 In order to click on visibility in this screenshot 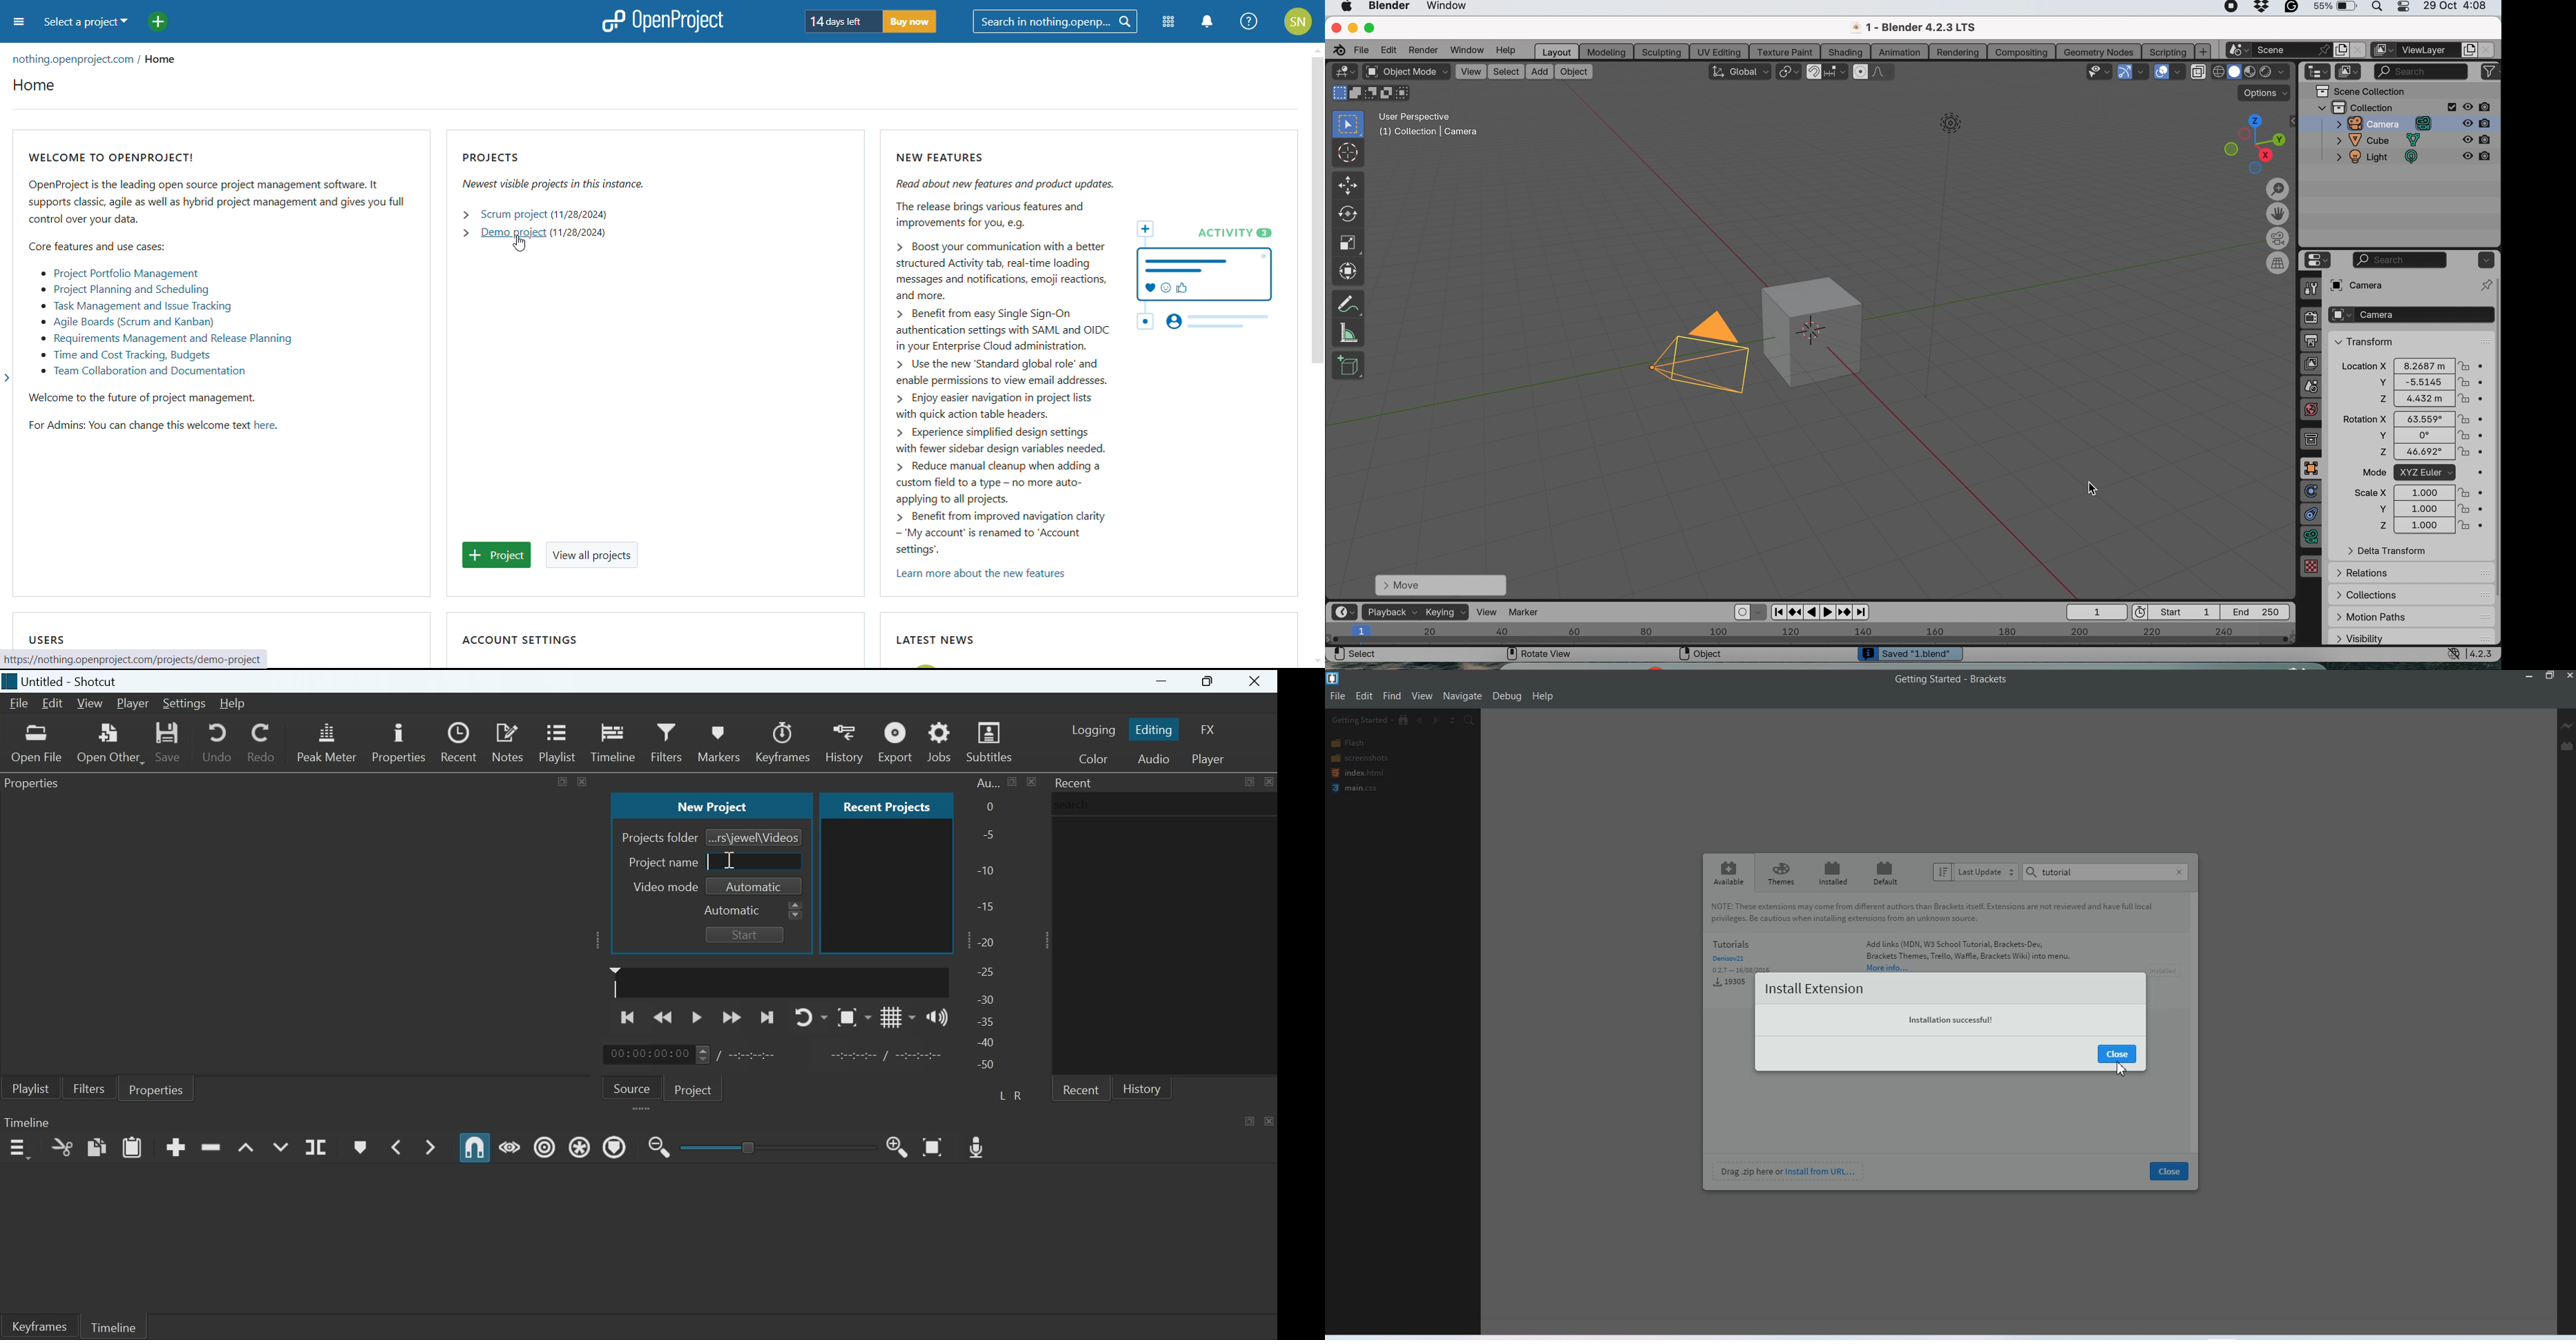, I will do `click(2382, 637)`.